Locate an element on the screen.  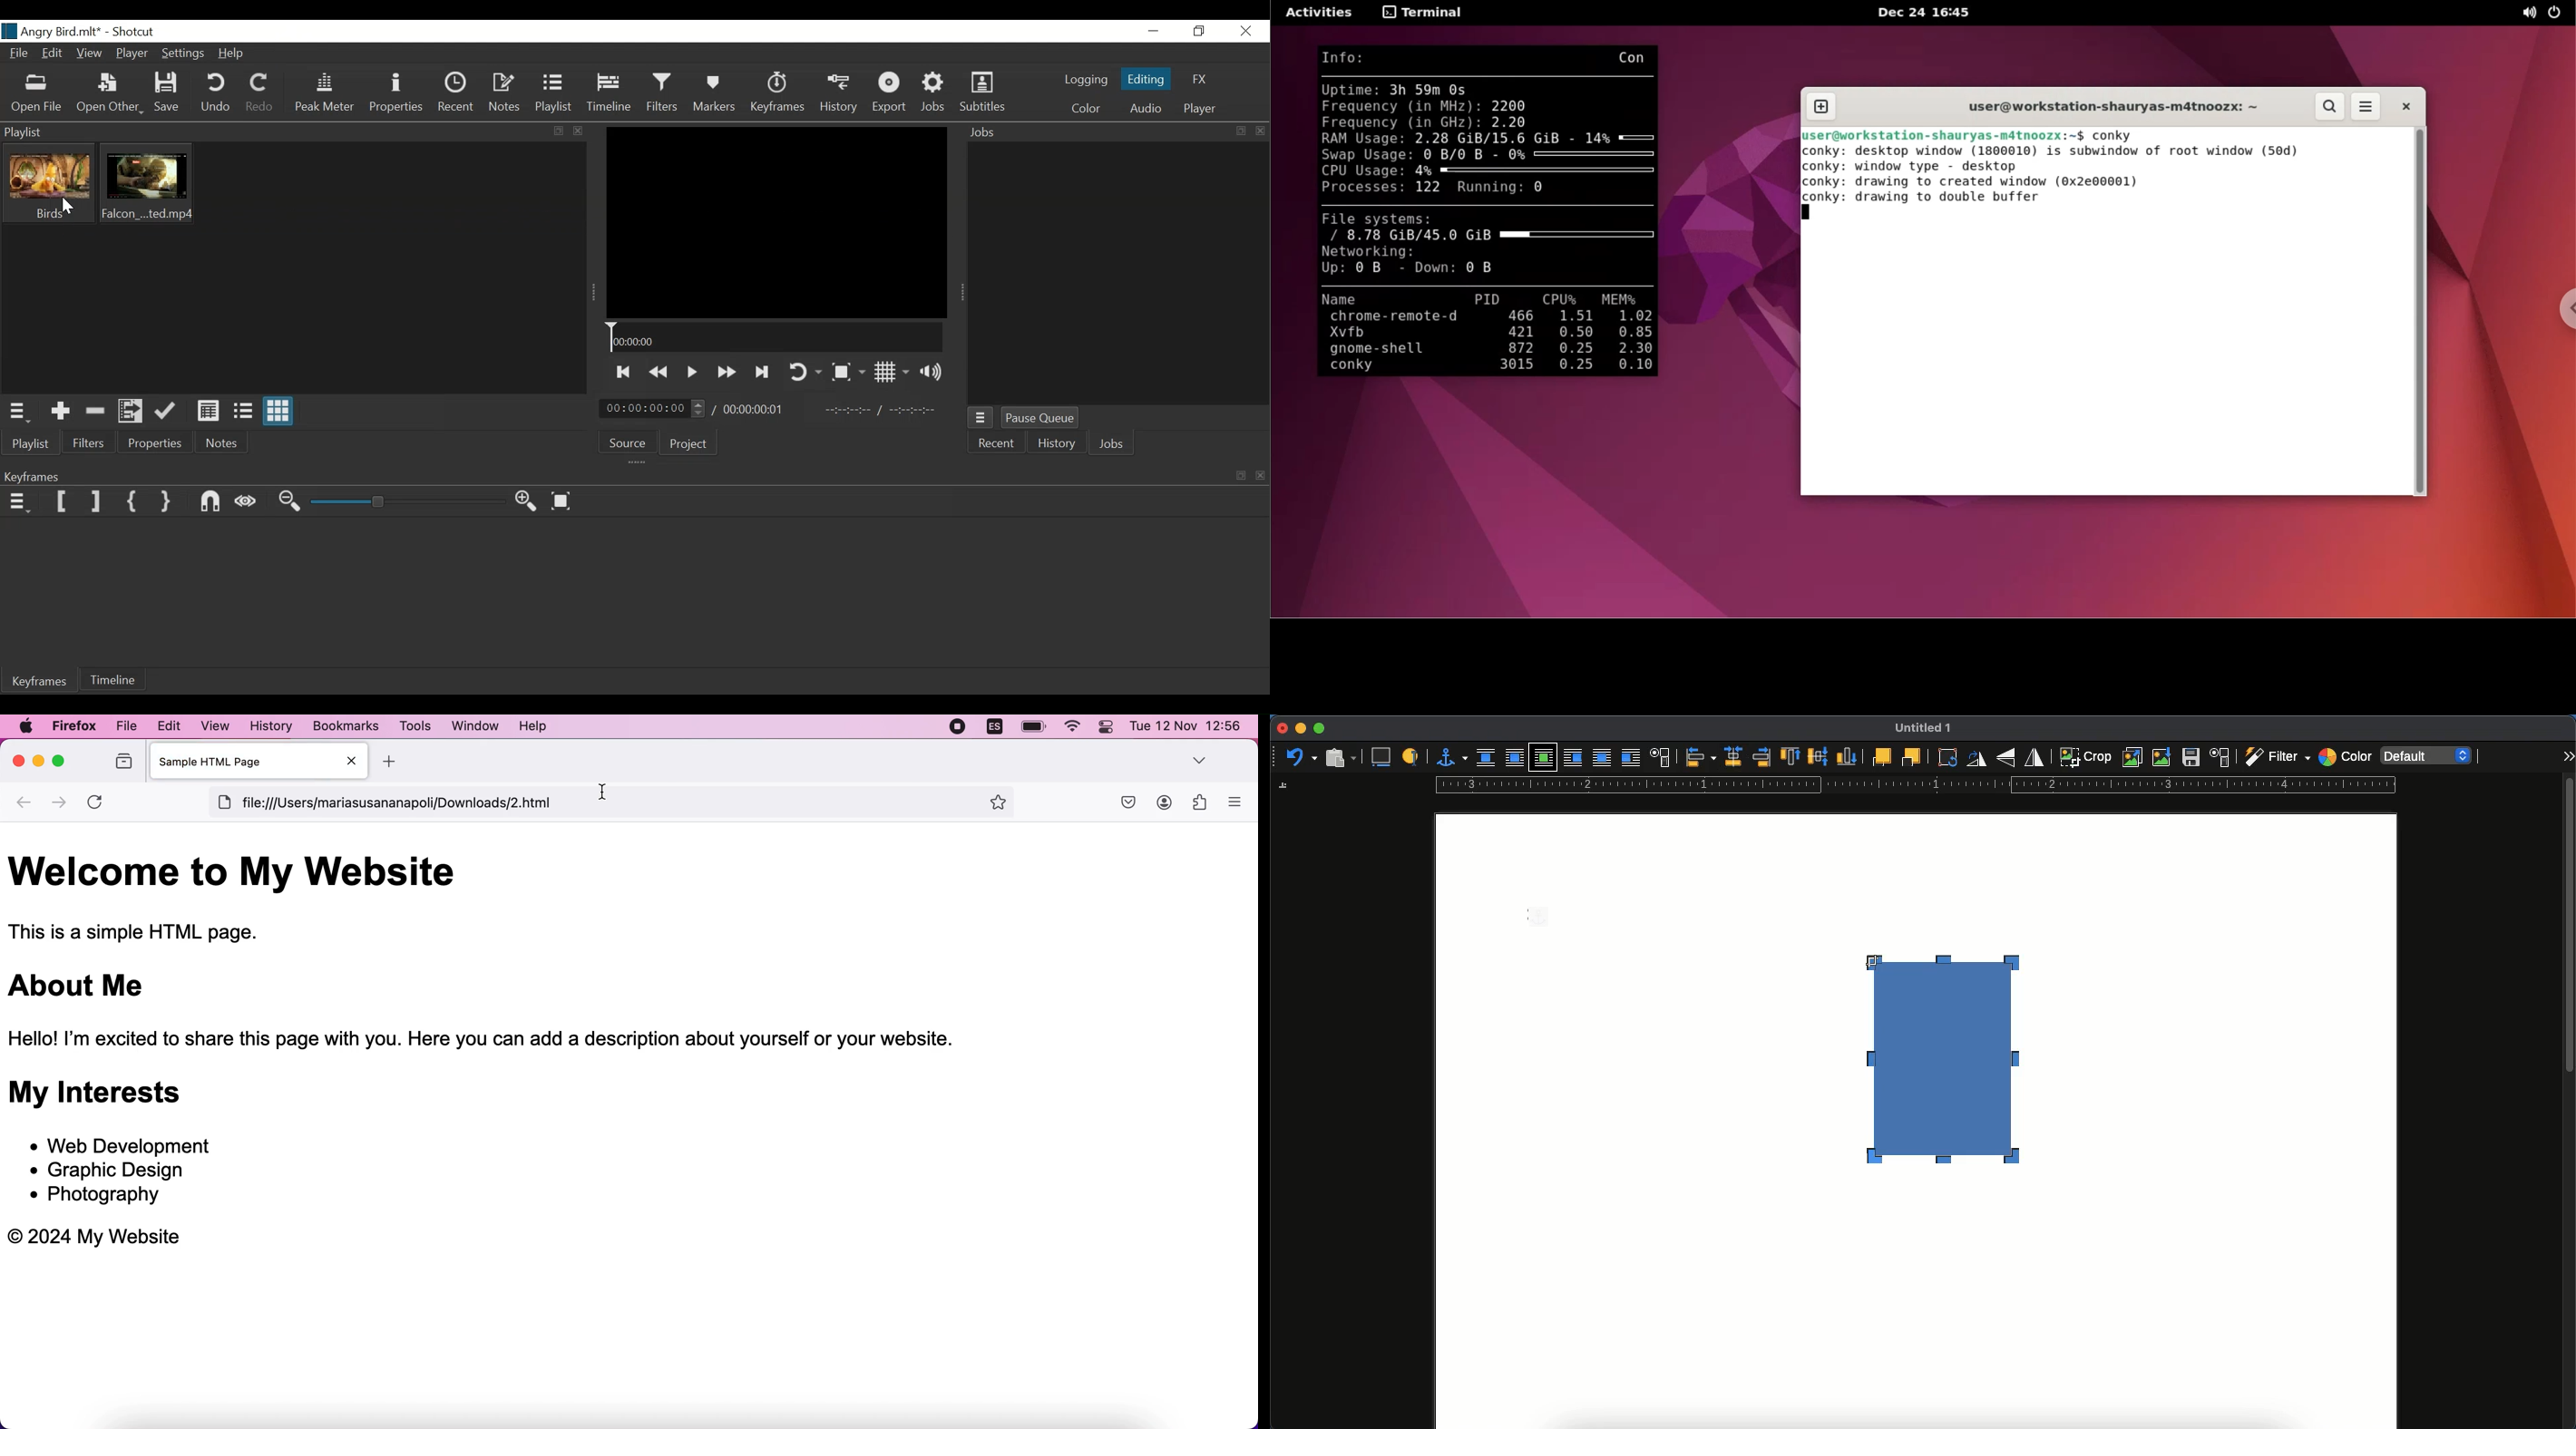
Filters is located at coordinates (664, 94).